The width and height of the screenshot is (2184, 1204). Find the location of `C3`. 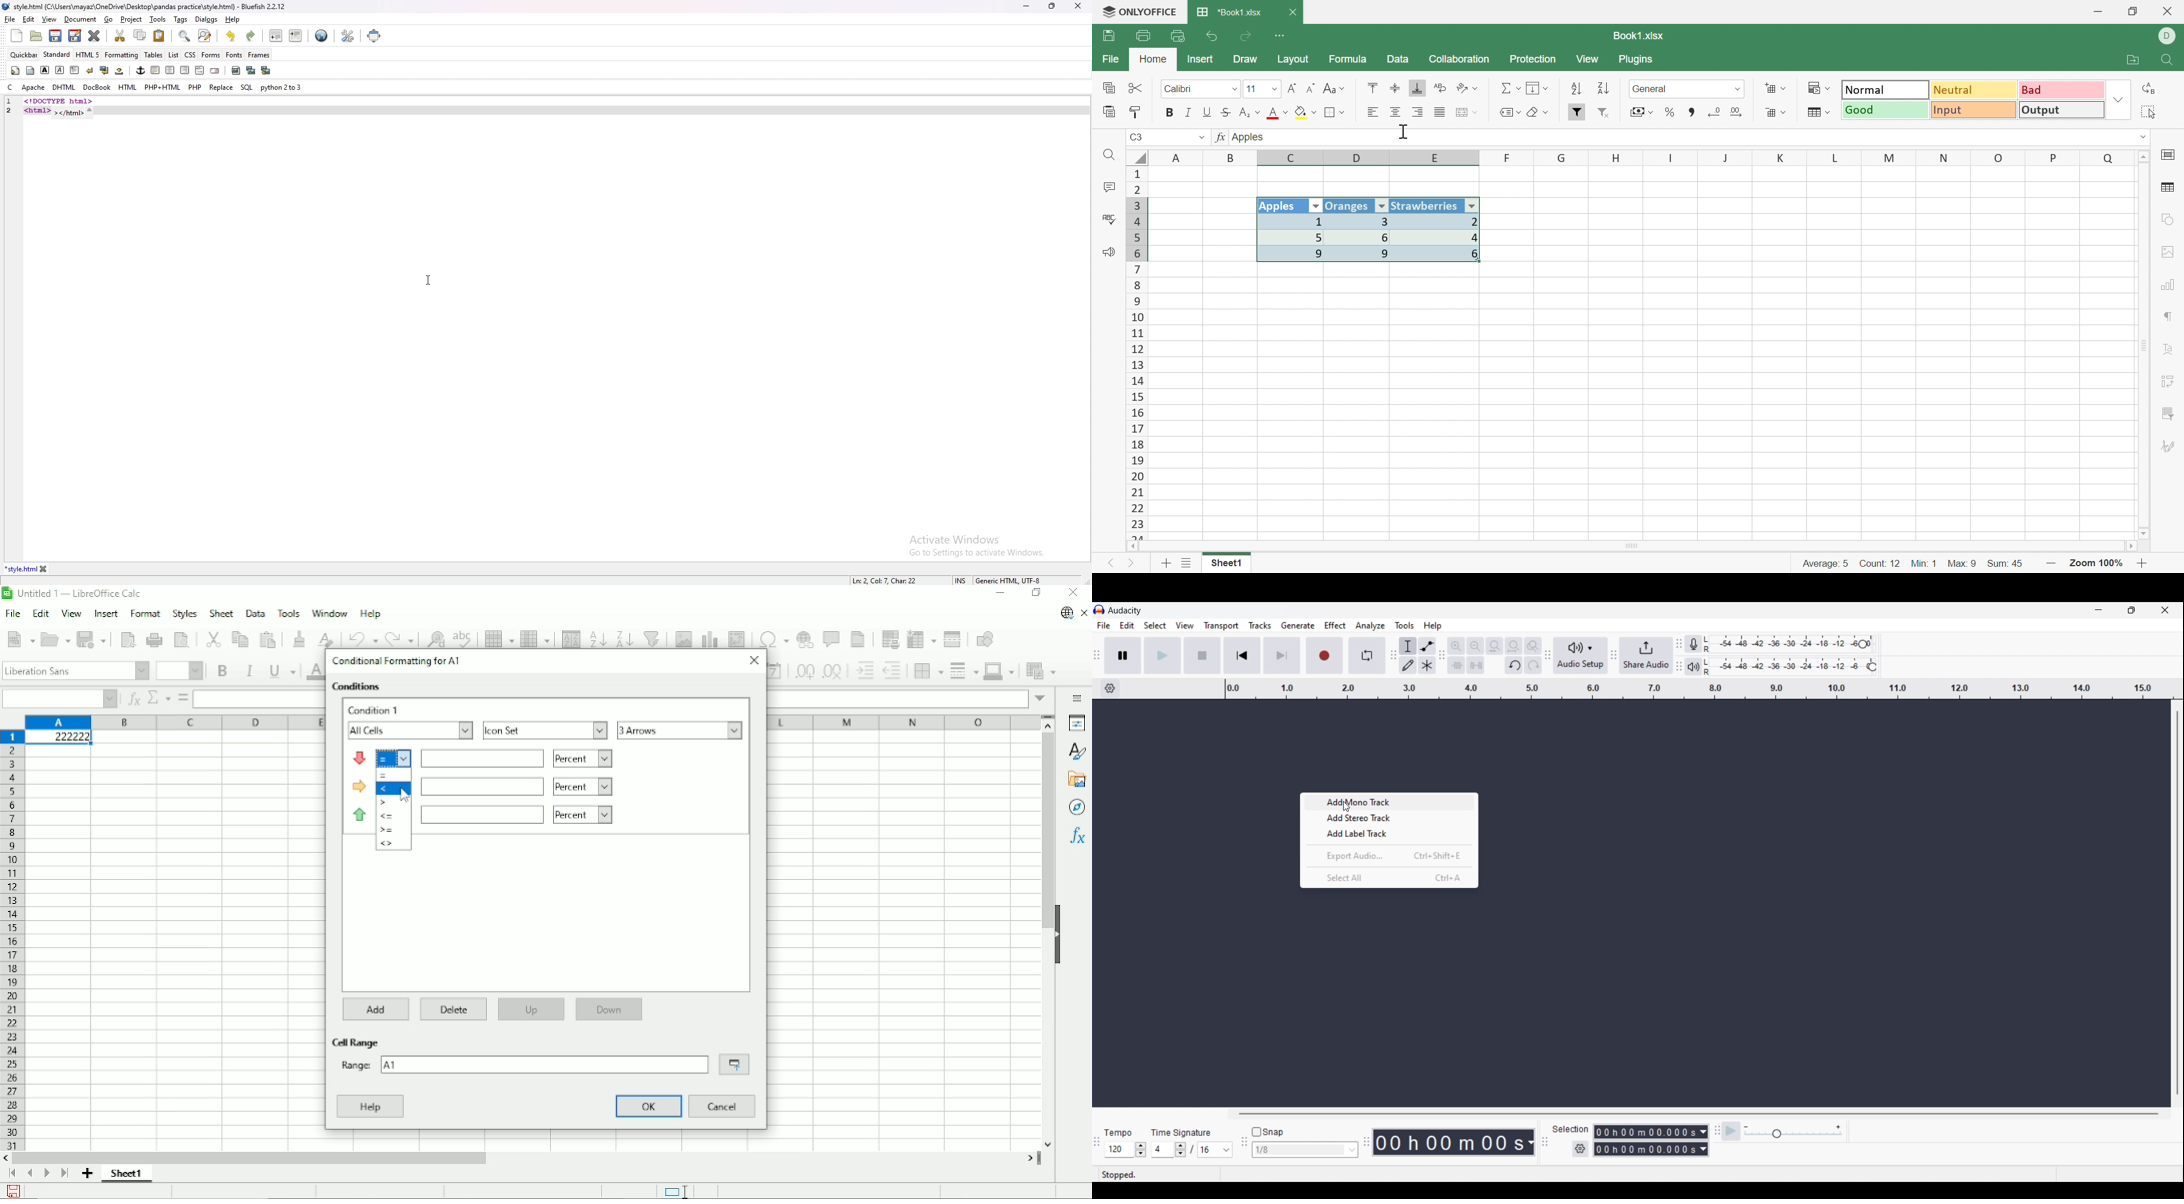

C3 is located at coordinates (1138, 138).